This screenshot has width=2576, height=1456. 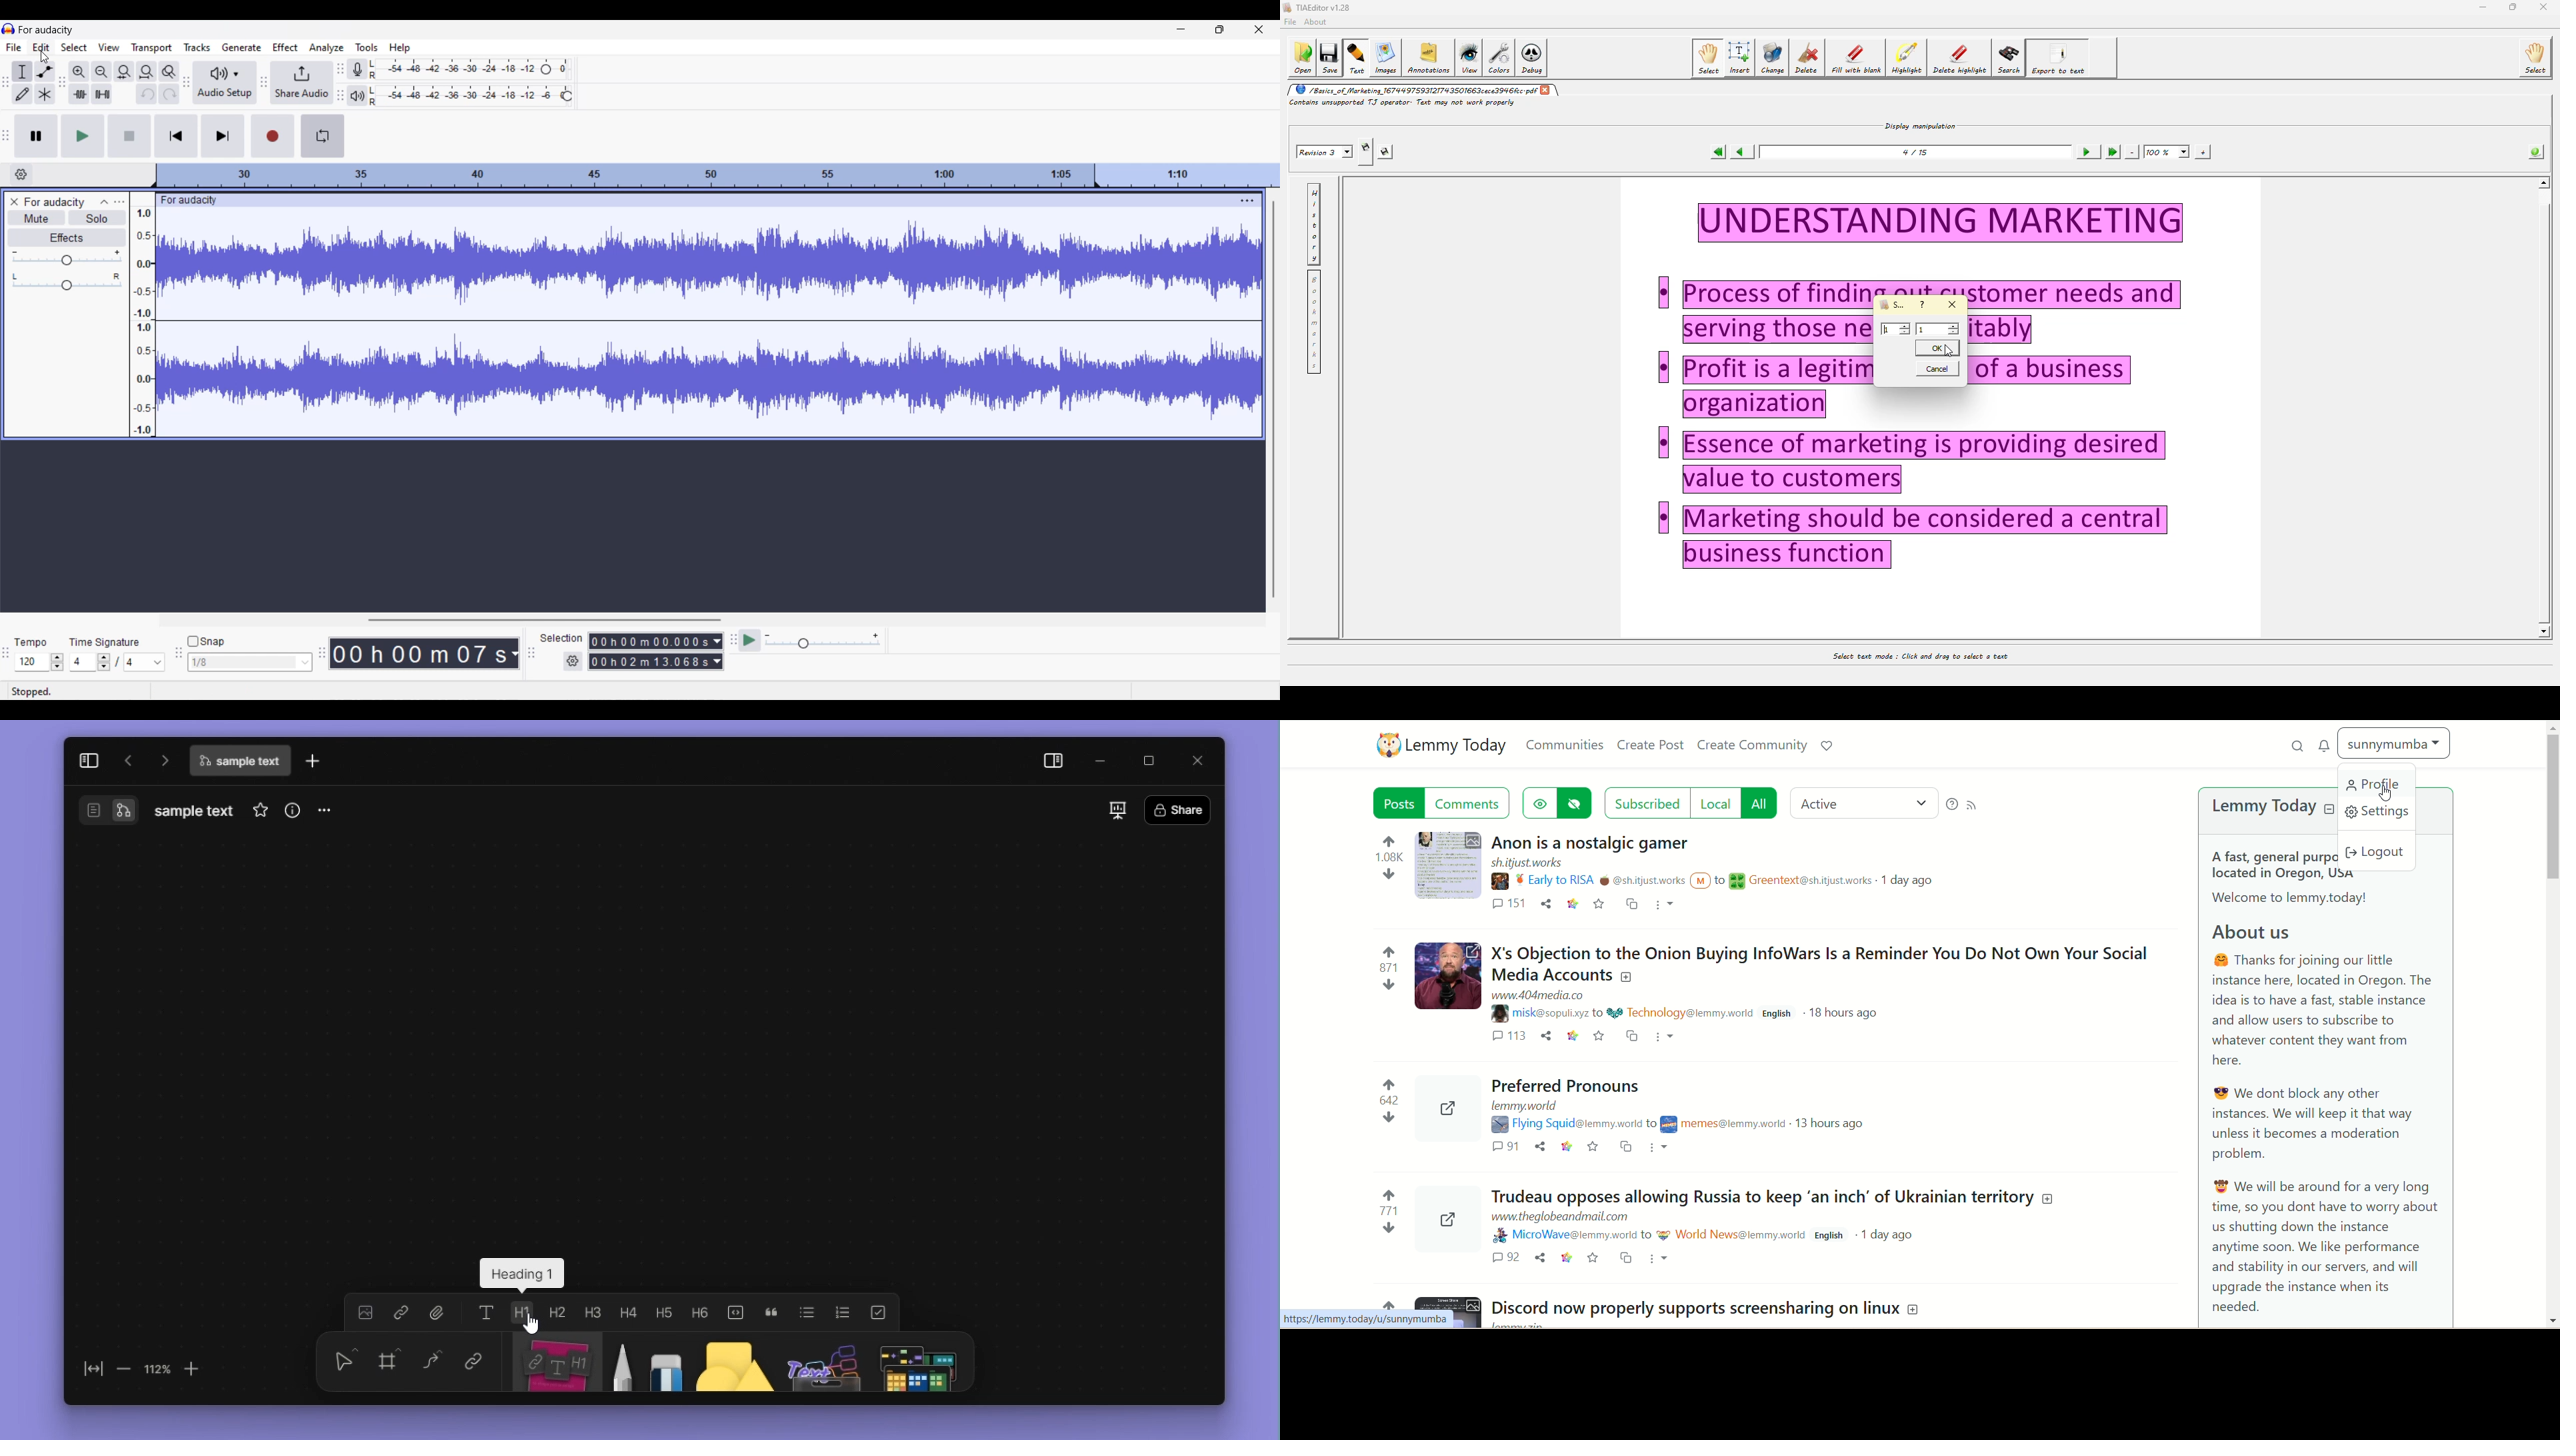 I want to click on Tools menu, so click(x=367, y=47).